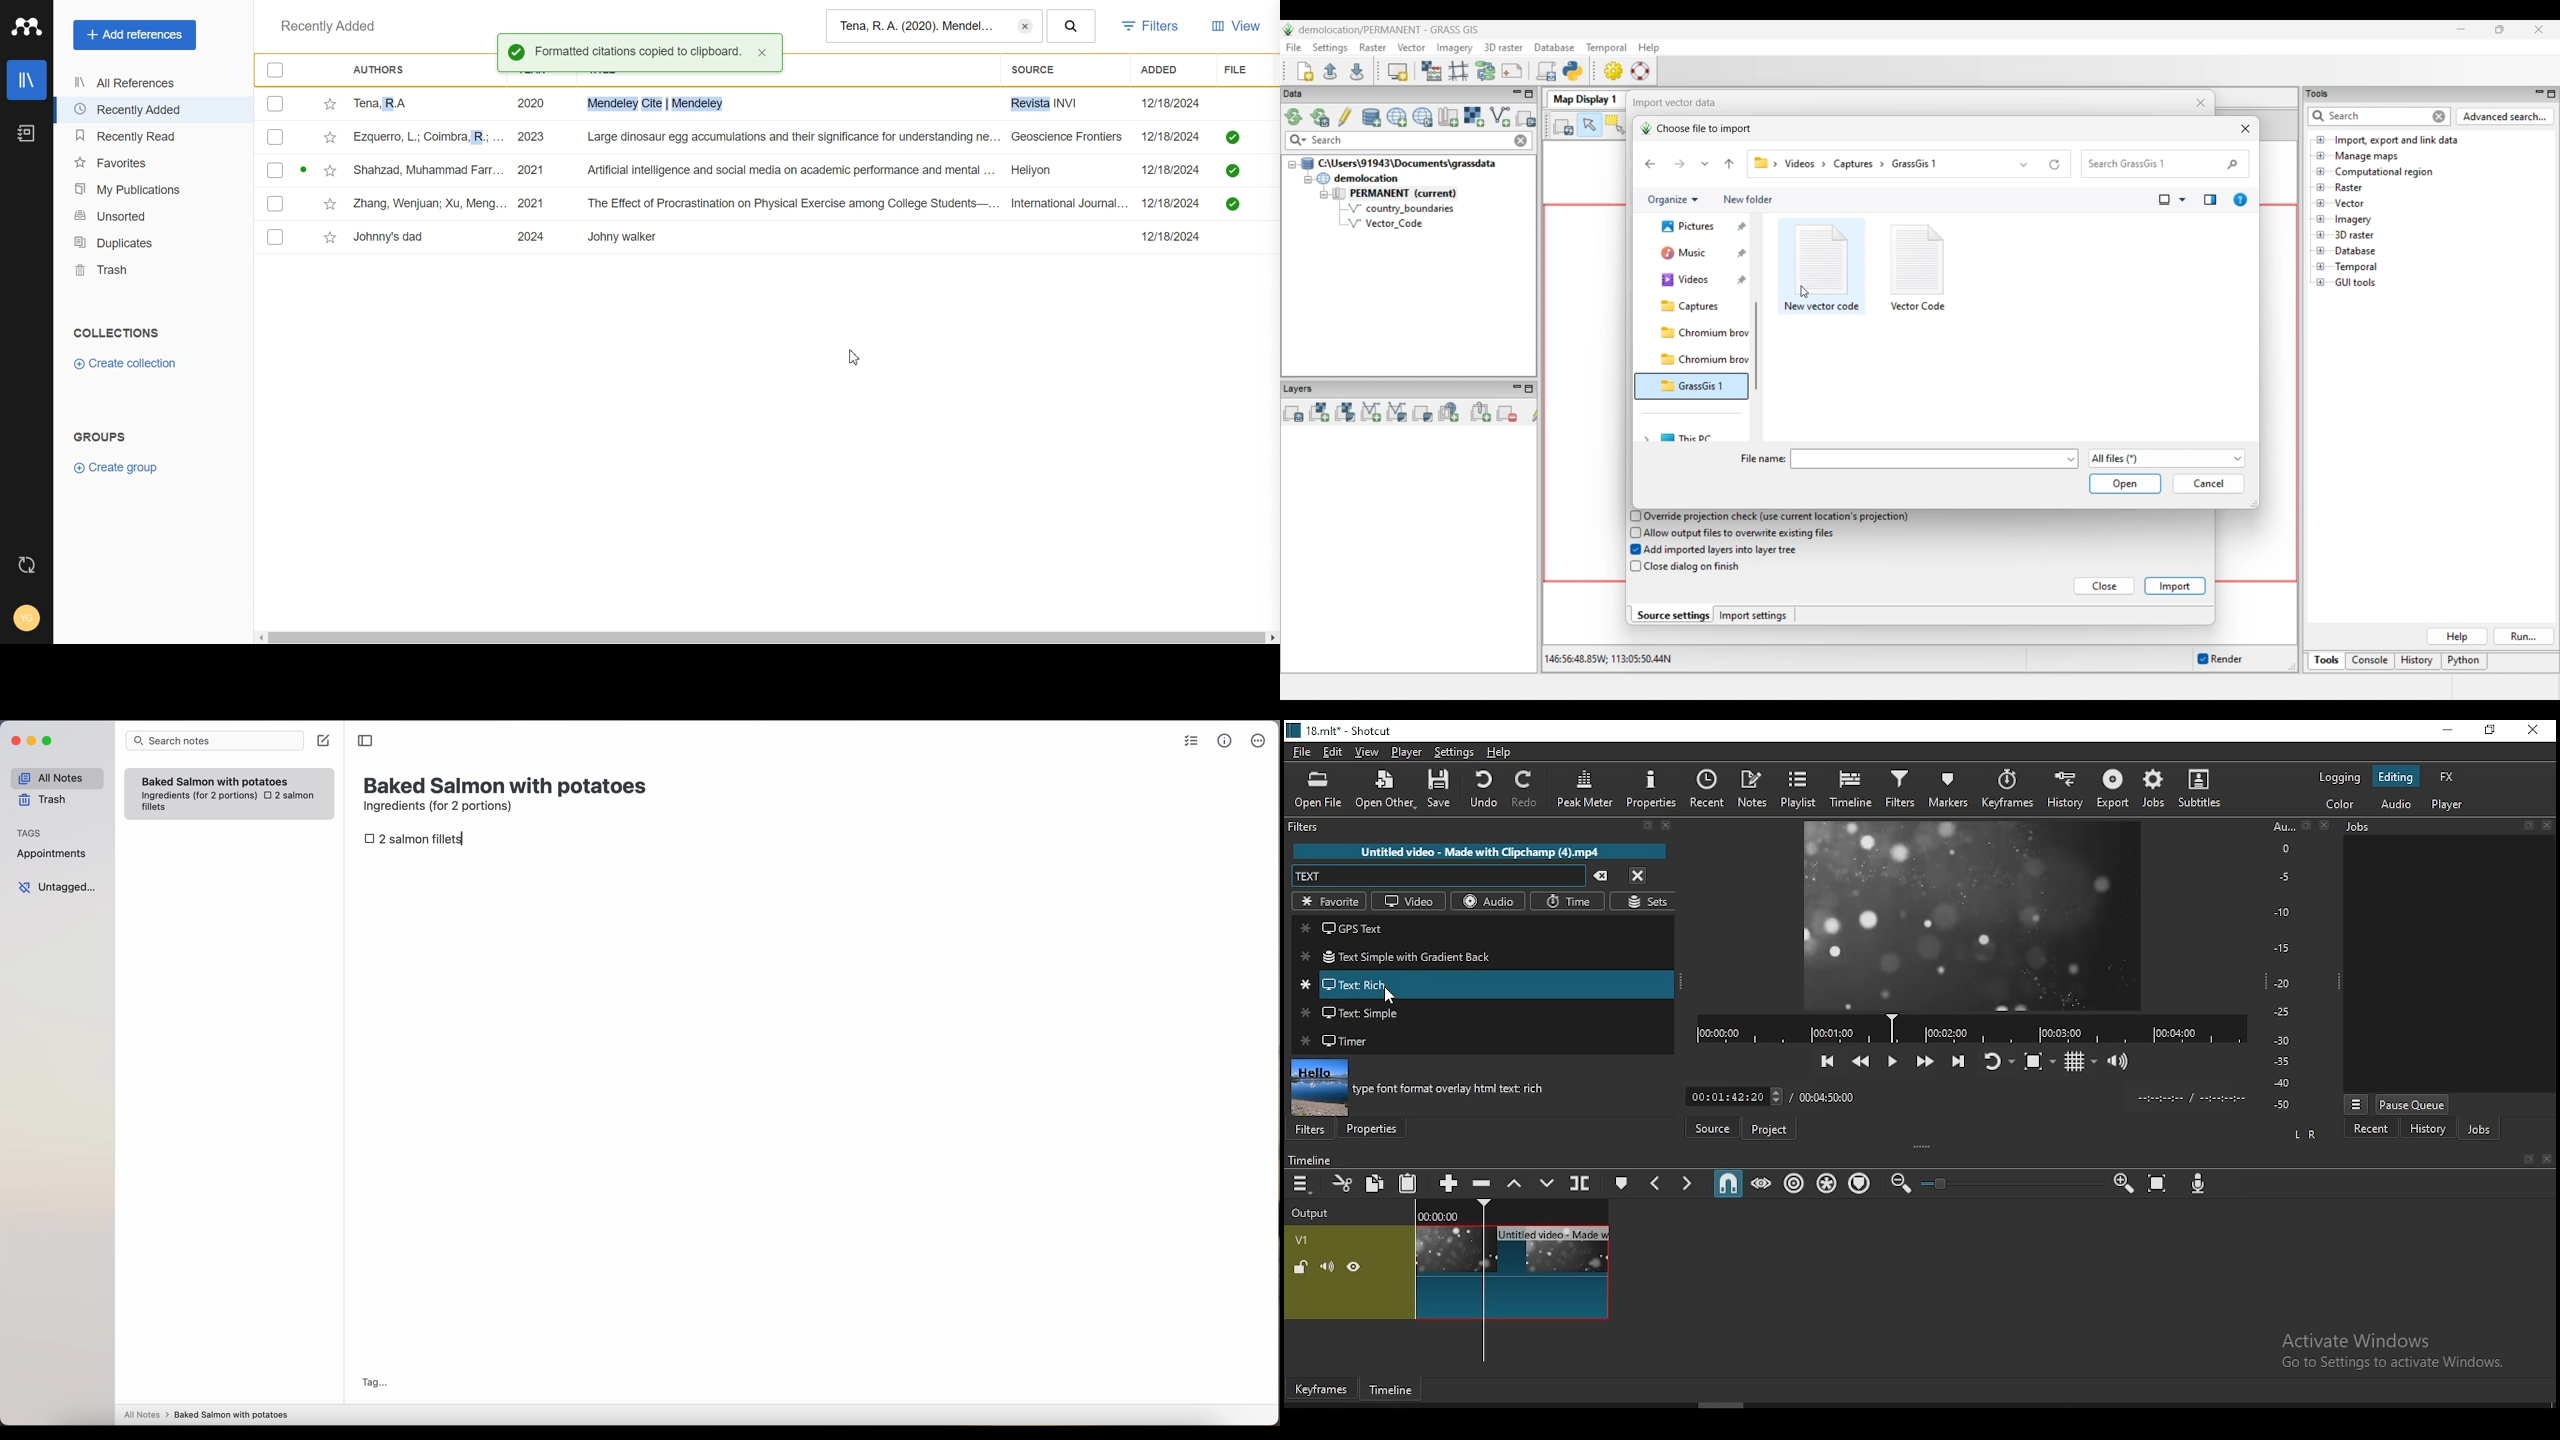 The height and width of the screenshot is (1456, 2576). What do you see at coordinates (1581, 1182) in the screenshot?
I see `split at playhead` at bounding box center [1581, 1182].